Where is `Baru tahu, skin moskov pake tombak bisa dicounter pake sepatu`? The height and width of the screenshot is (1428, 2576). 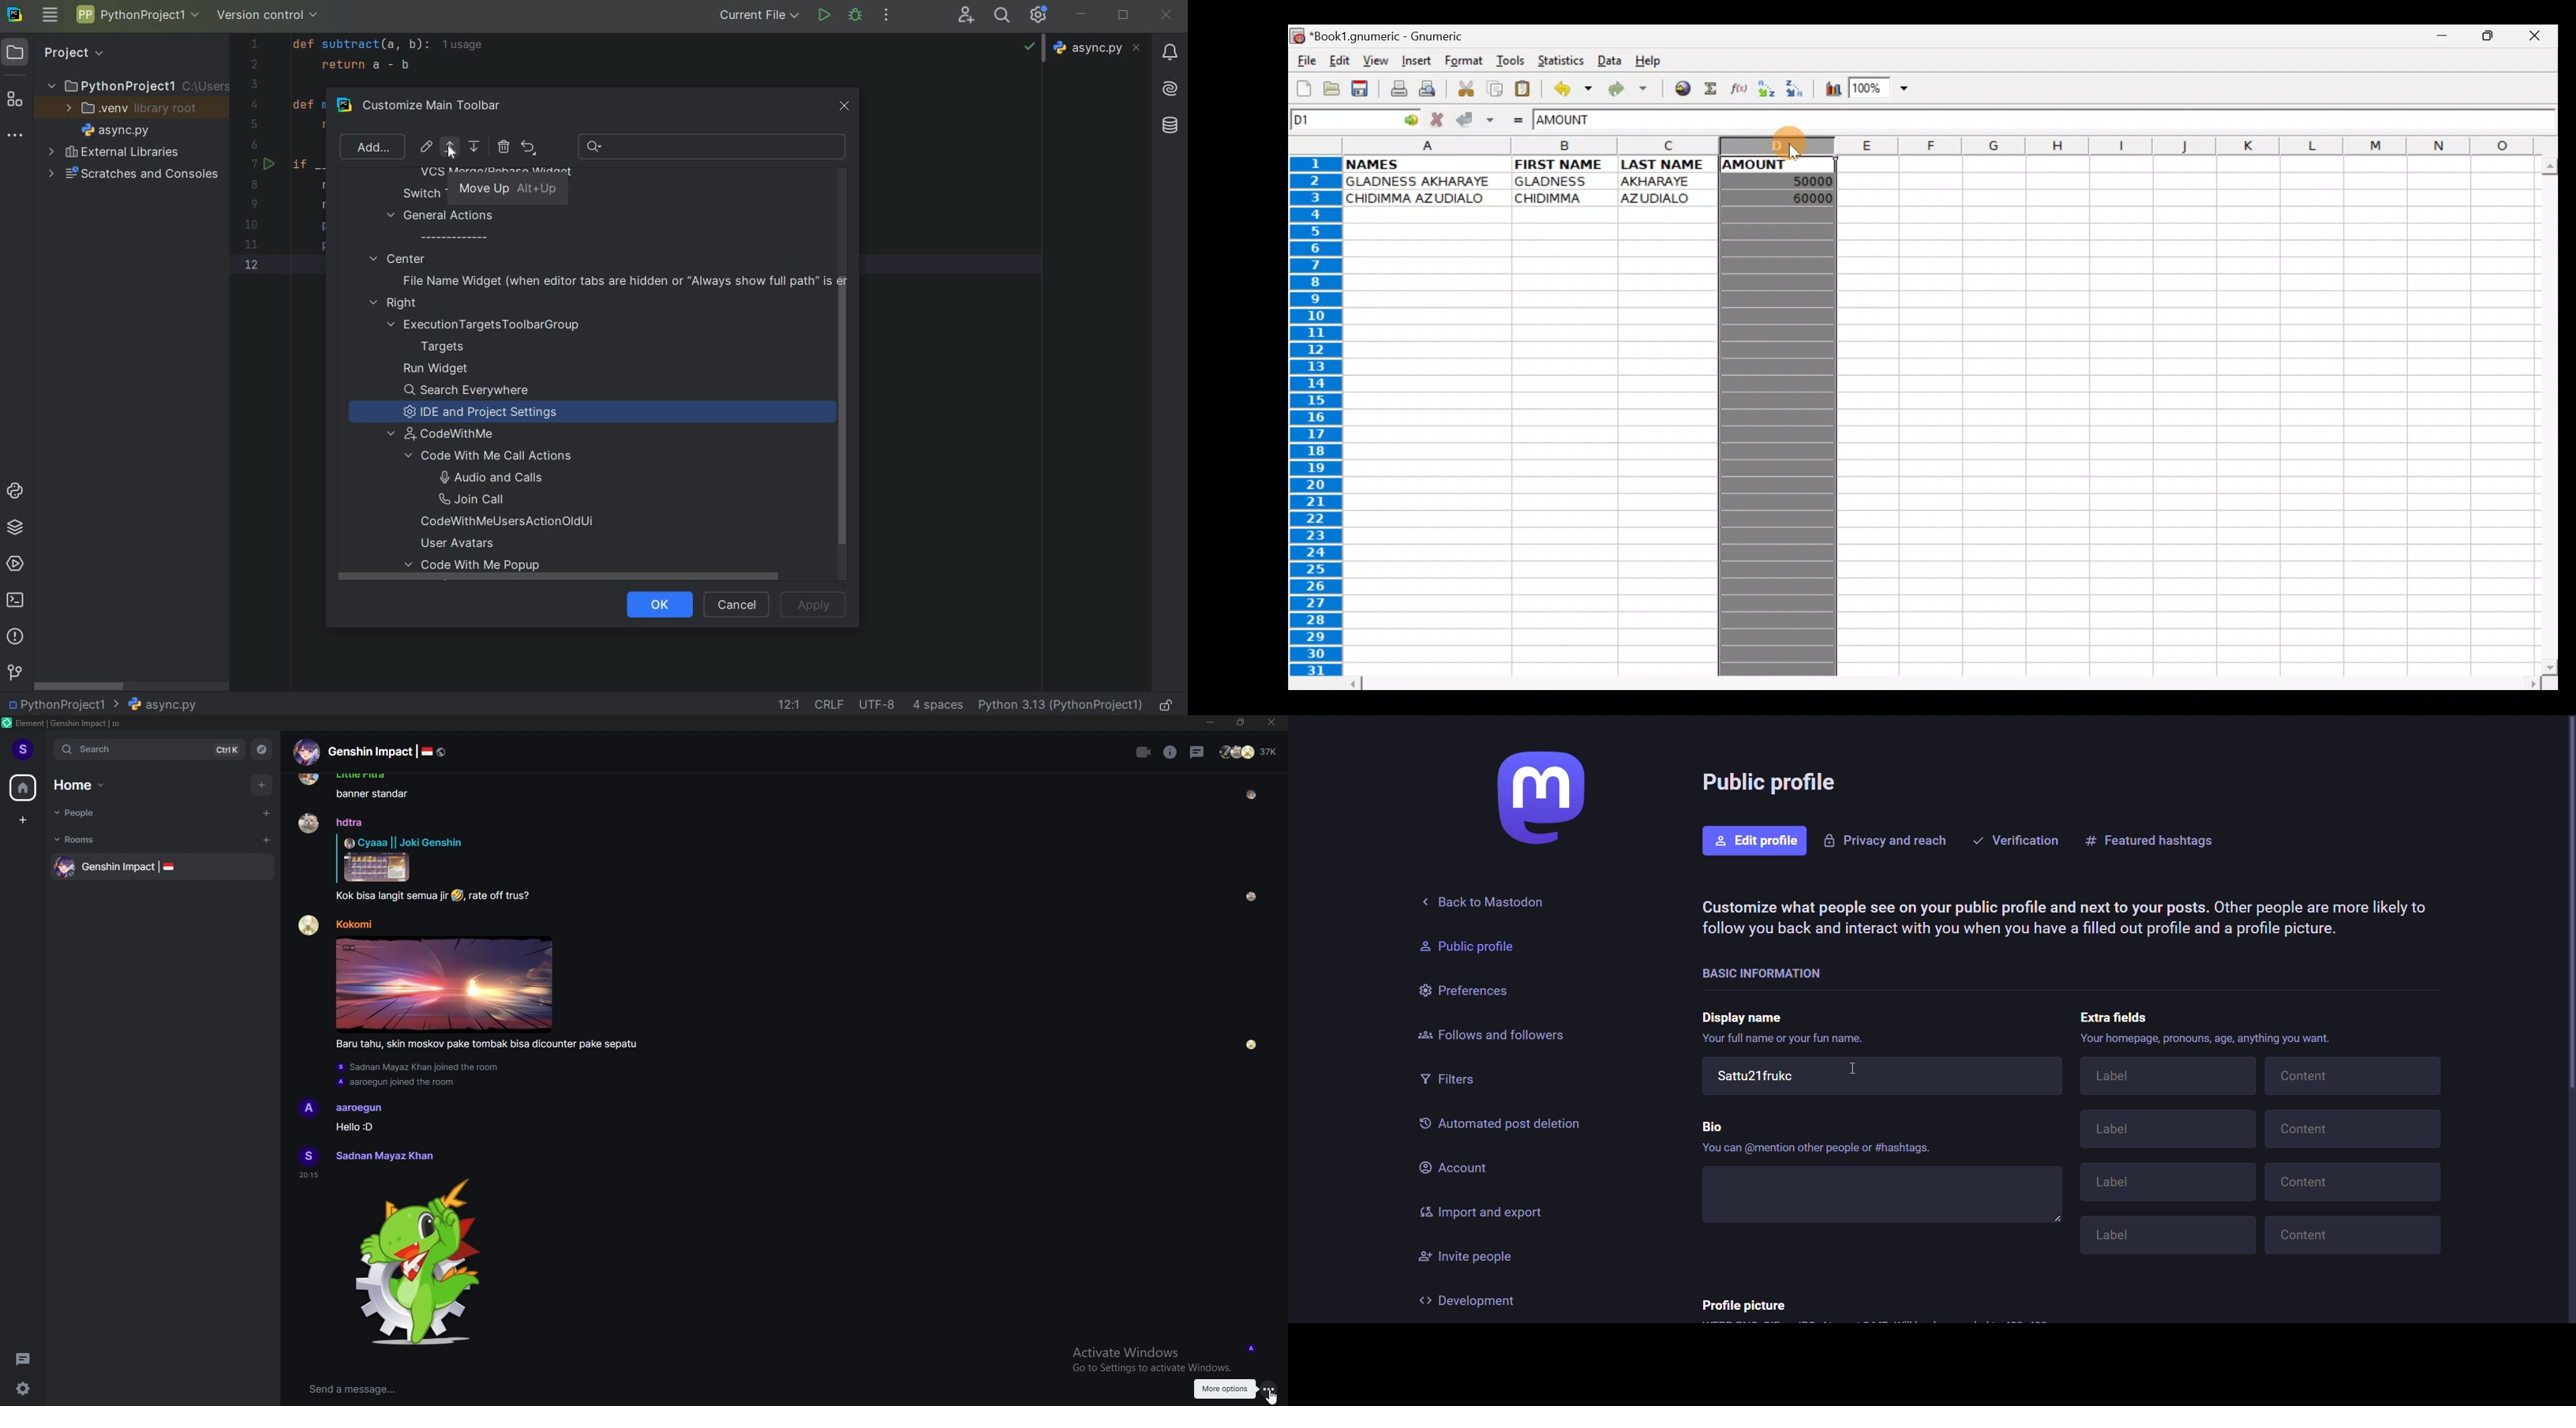 Baru tahu, skin moskov pake tombak bisa dicounter pake sepatu is located at coordinates (486, 1045).